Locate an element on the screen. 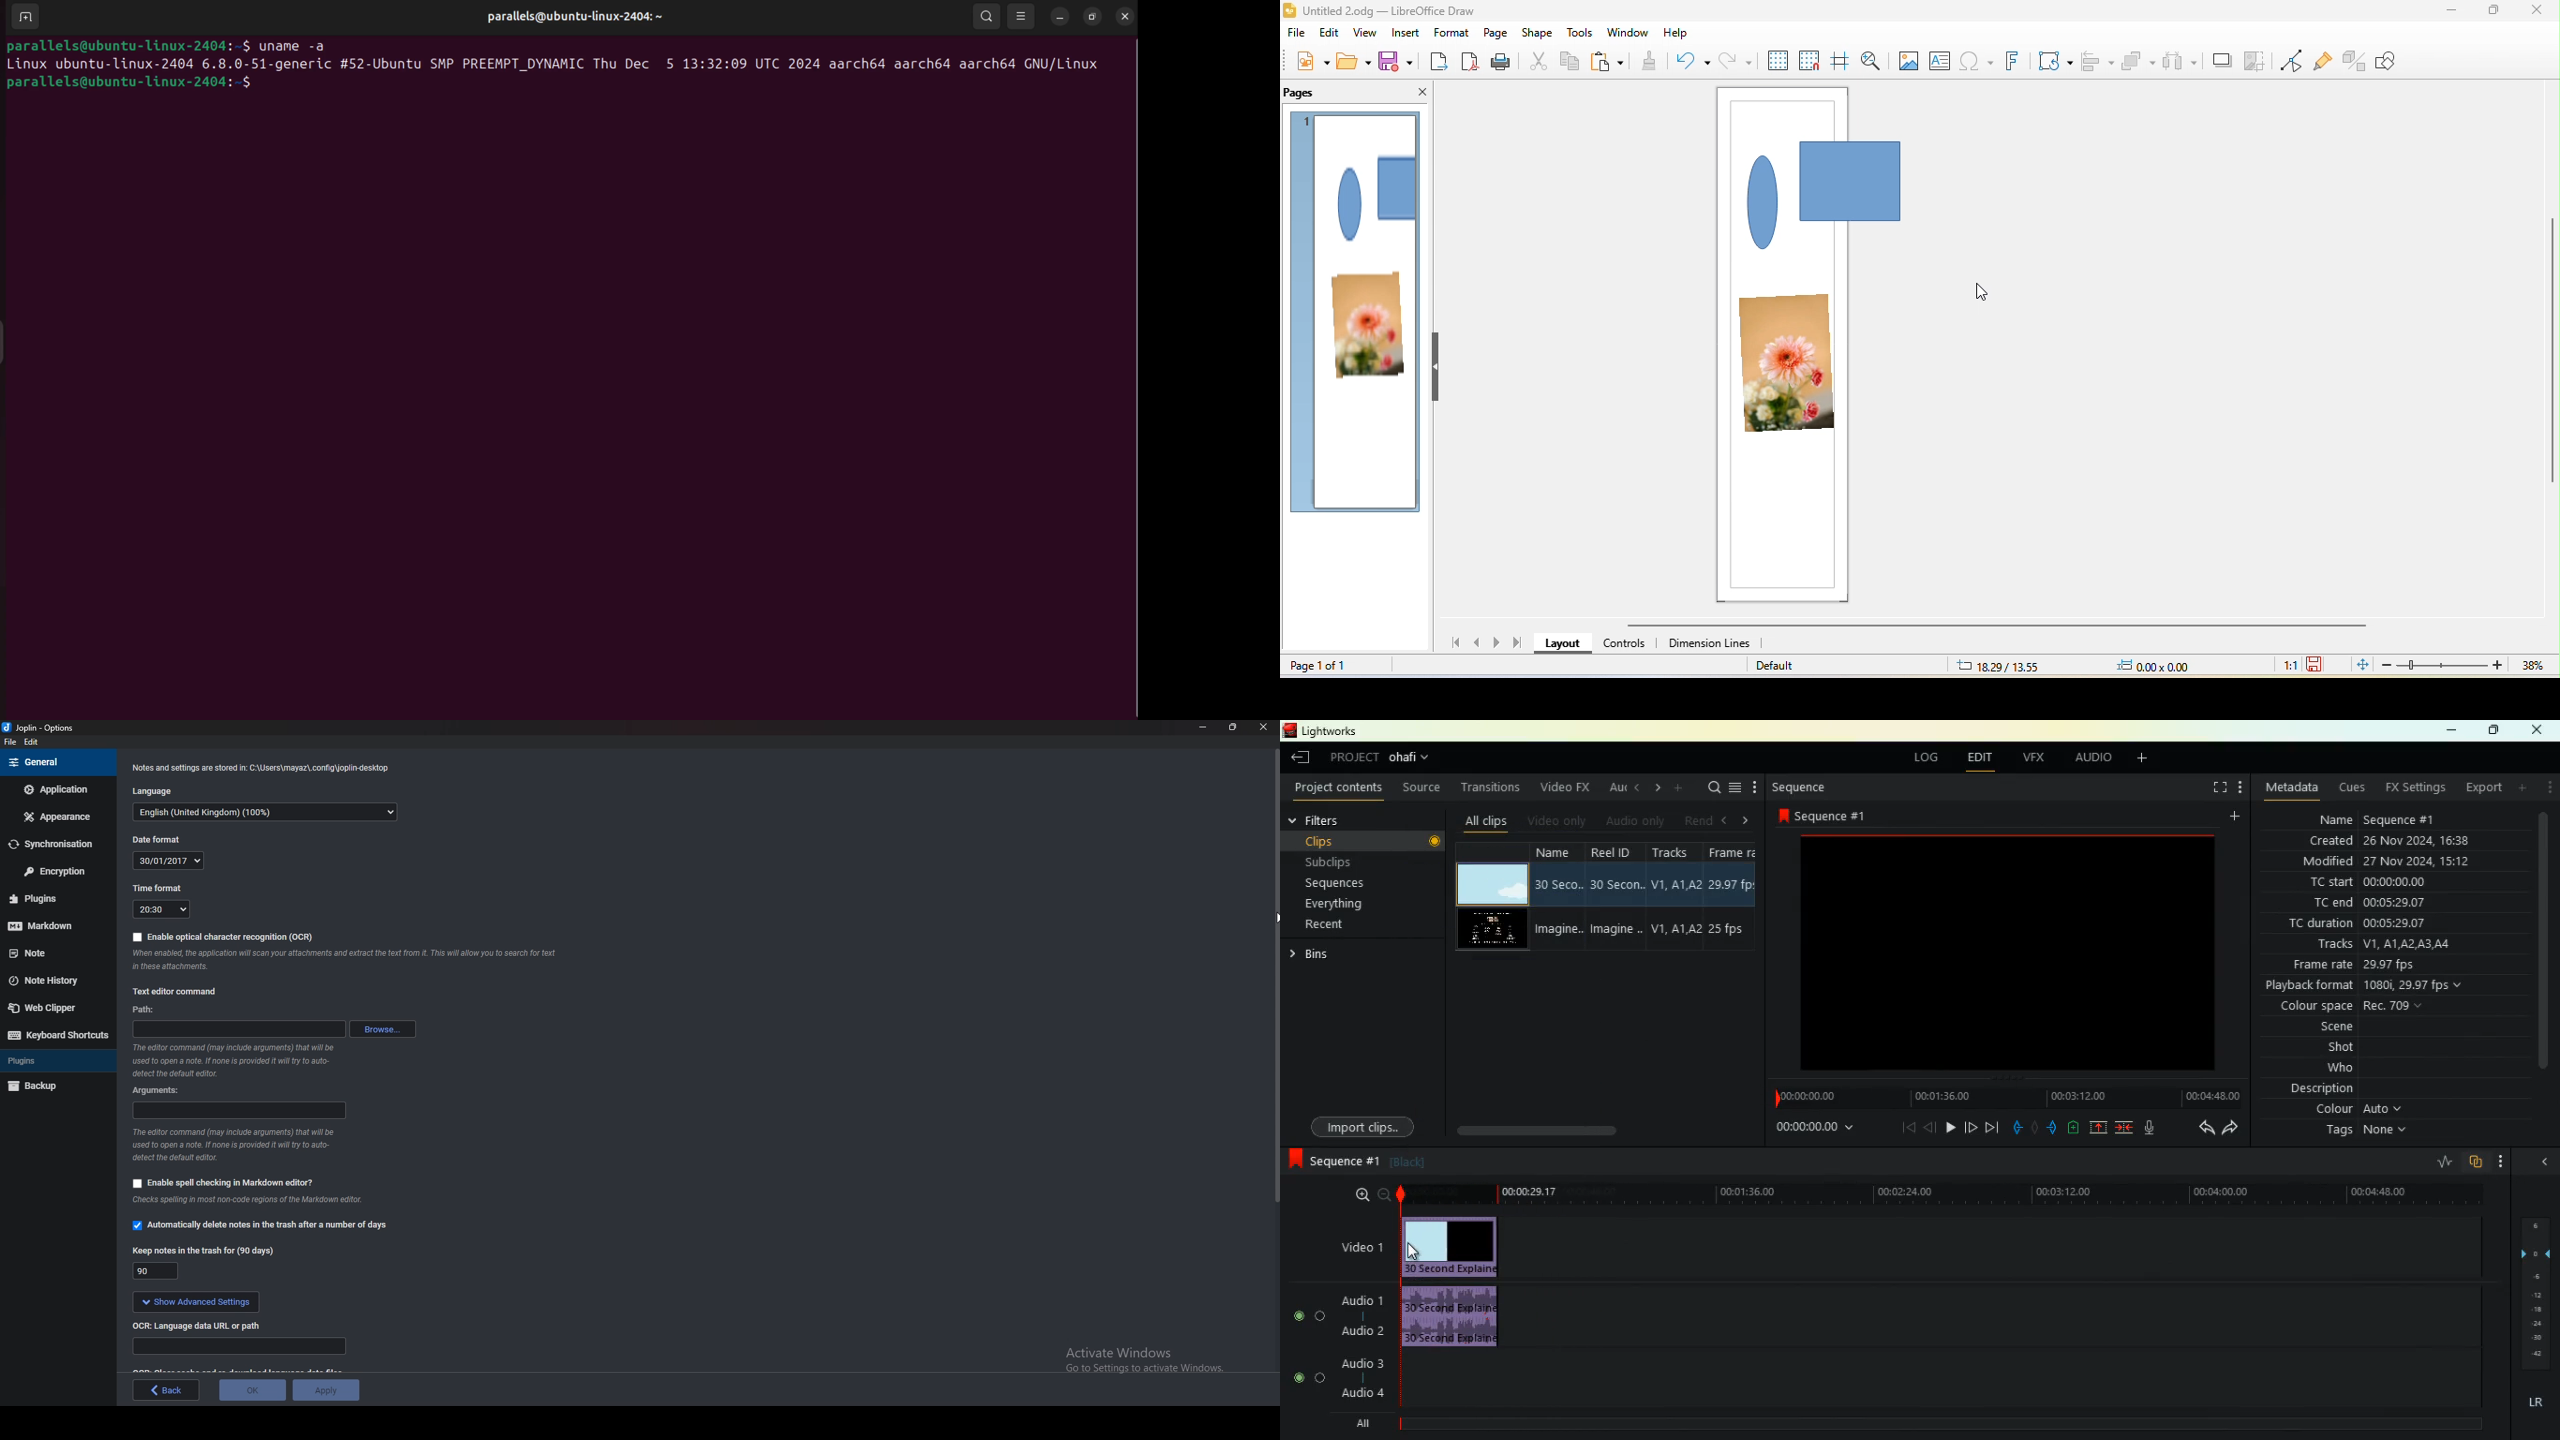 This screenshot has height=1456, width=2576. Keep notes in the trash for is located at coordinates (202, 1253).